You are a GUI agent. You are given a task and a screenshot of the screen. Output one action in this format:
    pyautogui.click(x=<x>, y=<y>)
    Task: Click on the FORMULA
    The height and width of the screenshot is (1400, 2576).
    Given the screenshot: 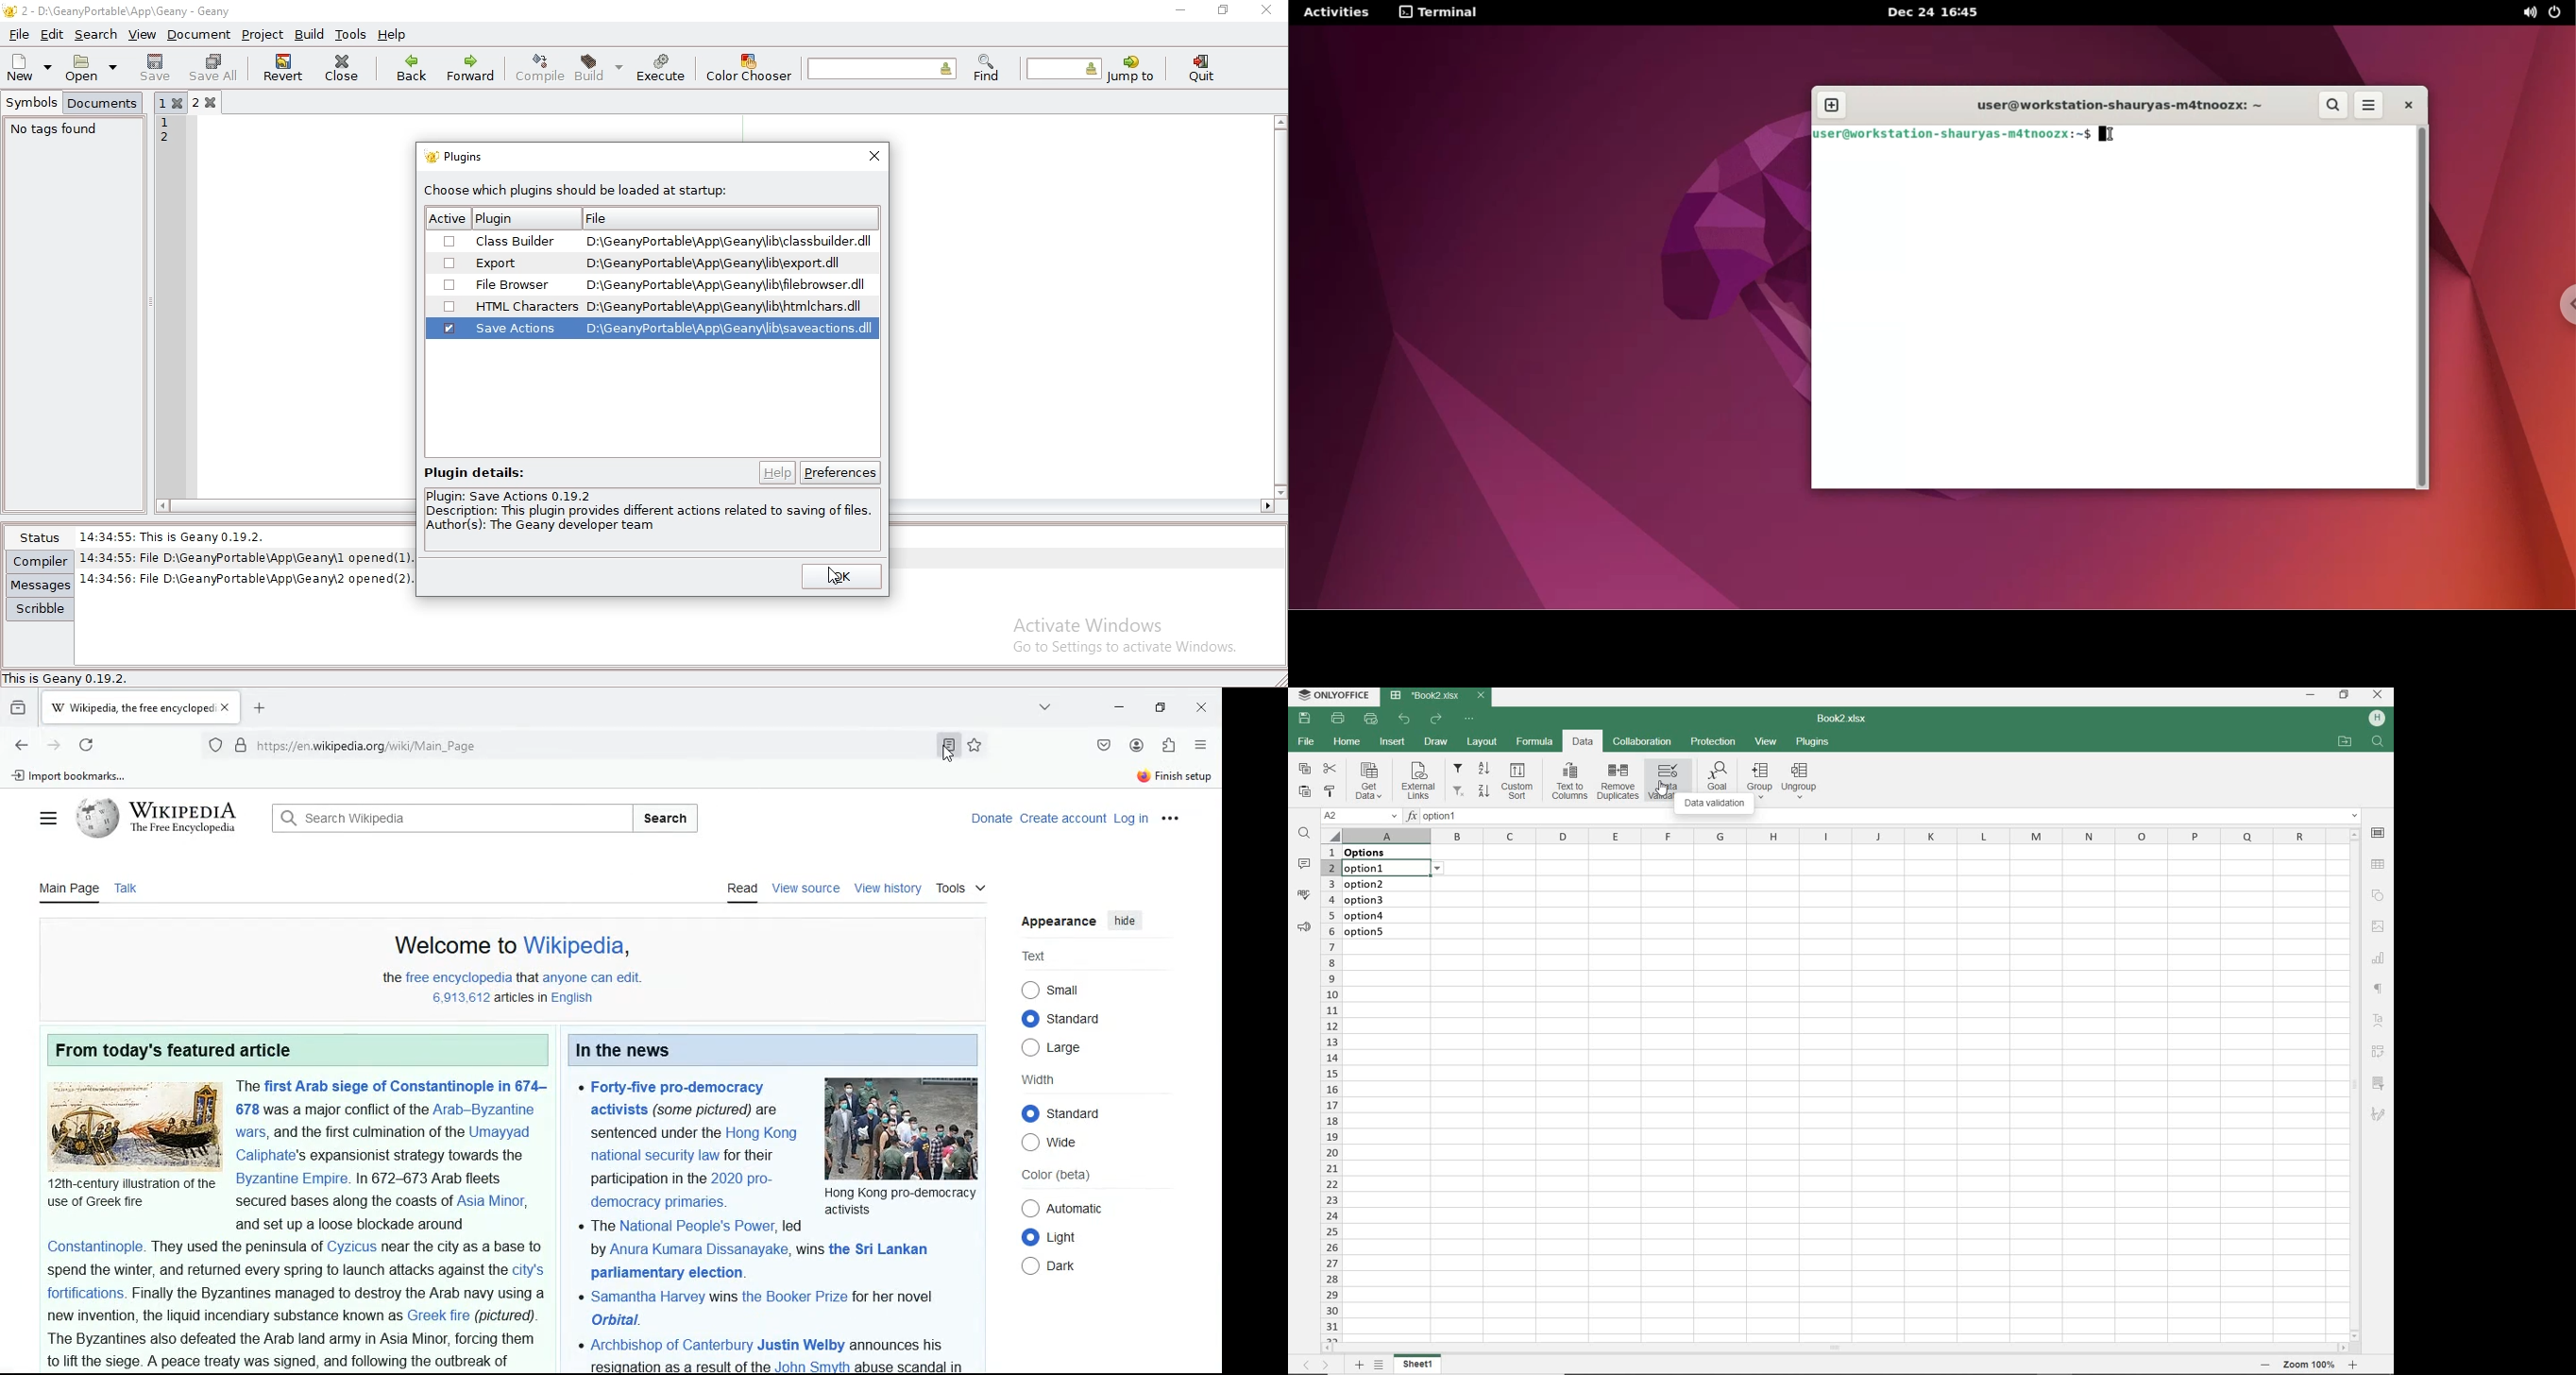 What is the action you would take?
    pyautogui.click(x=1533, y=743)
    